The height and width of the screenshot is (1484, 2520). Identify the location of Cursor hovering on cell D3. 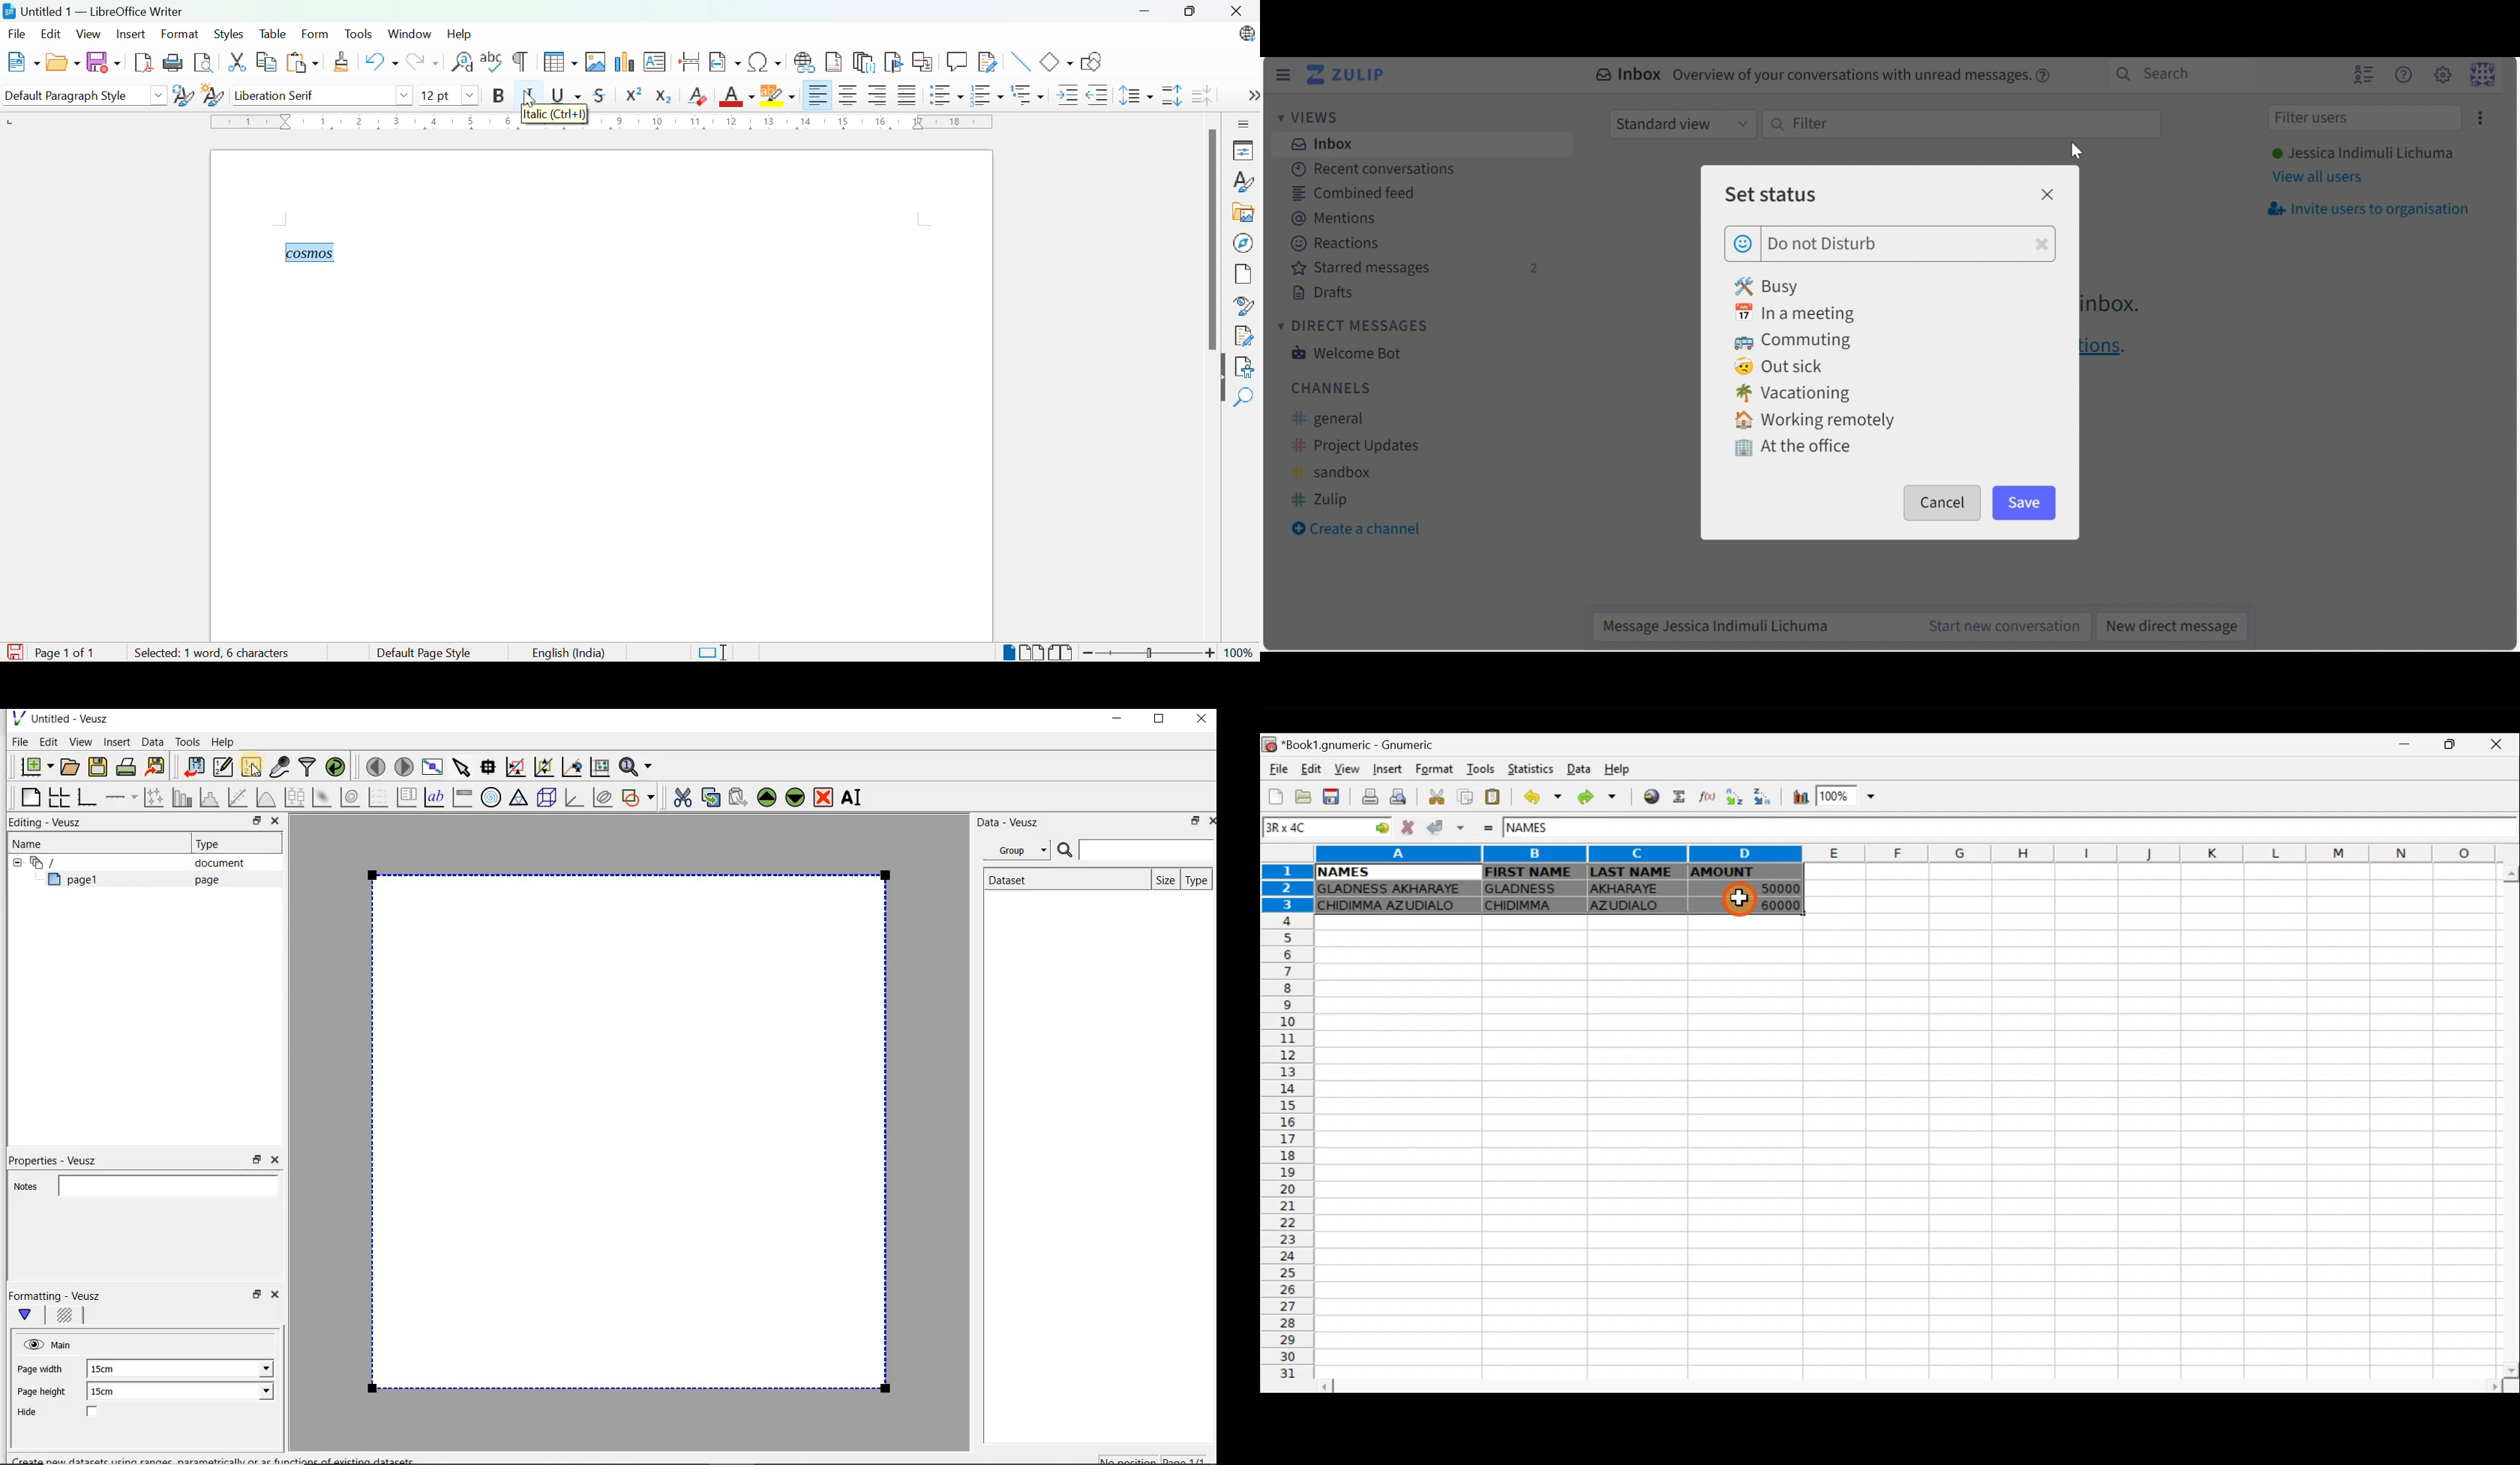
(1734, 899).